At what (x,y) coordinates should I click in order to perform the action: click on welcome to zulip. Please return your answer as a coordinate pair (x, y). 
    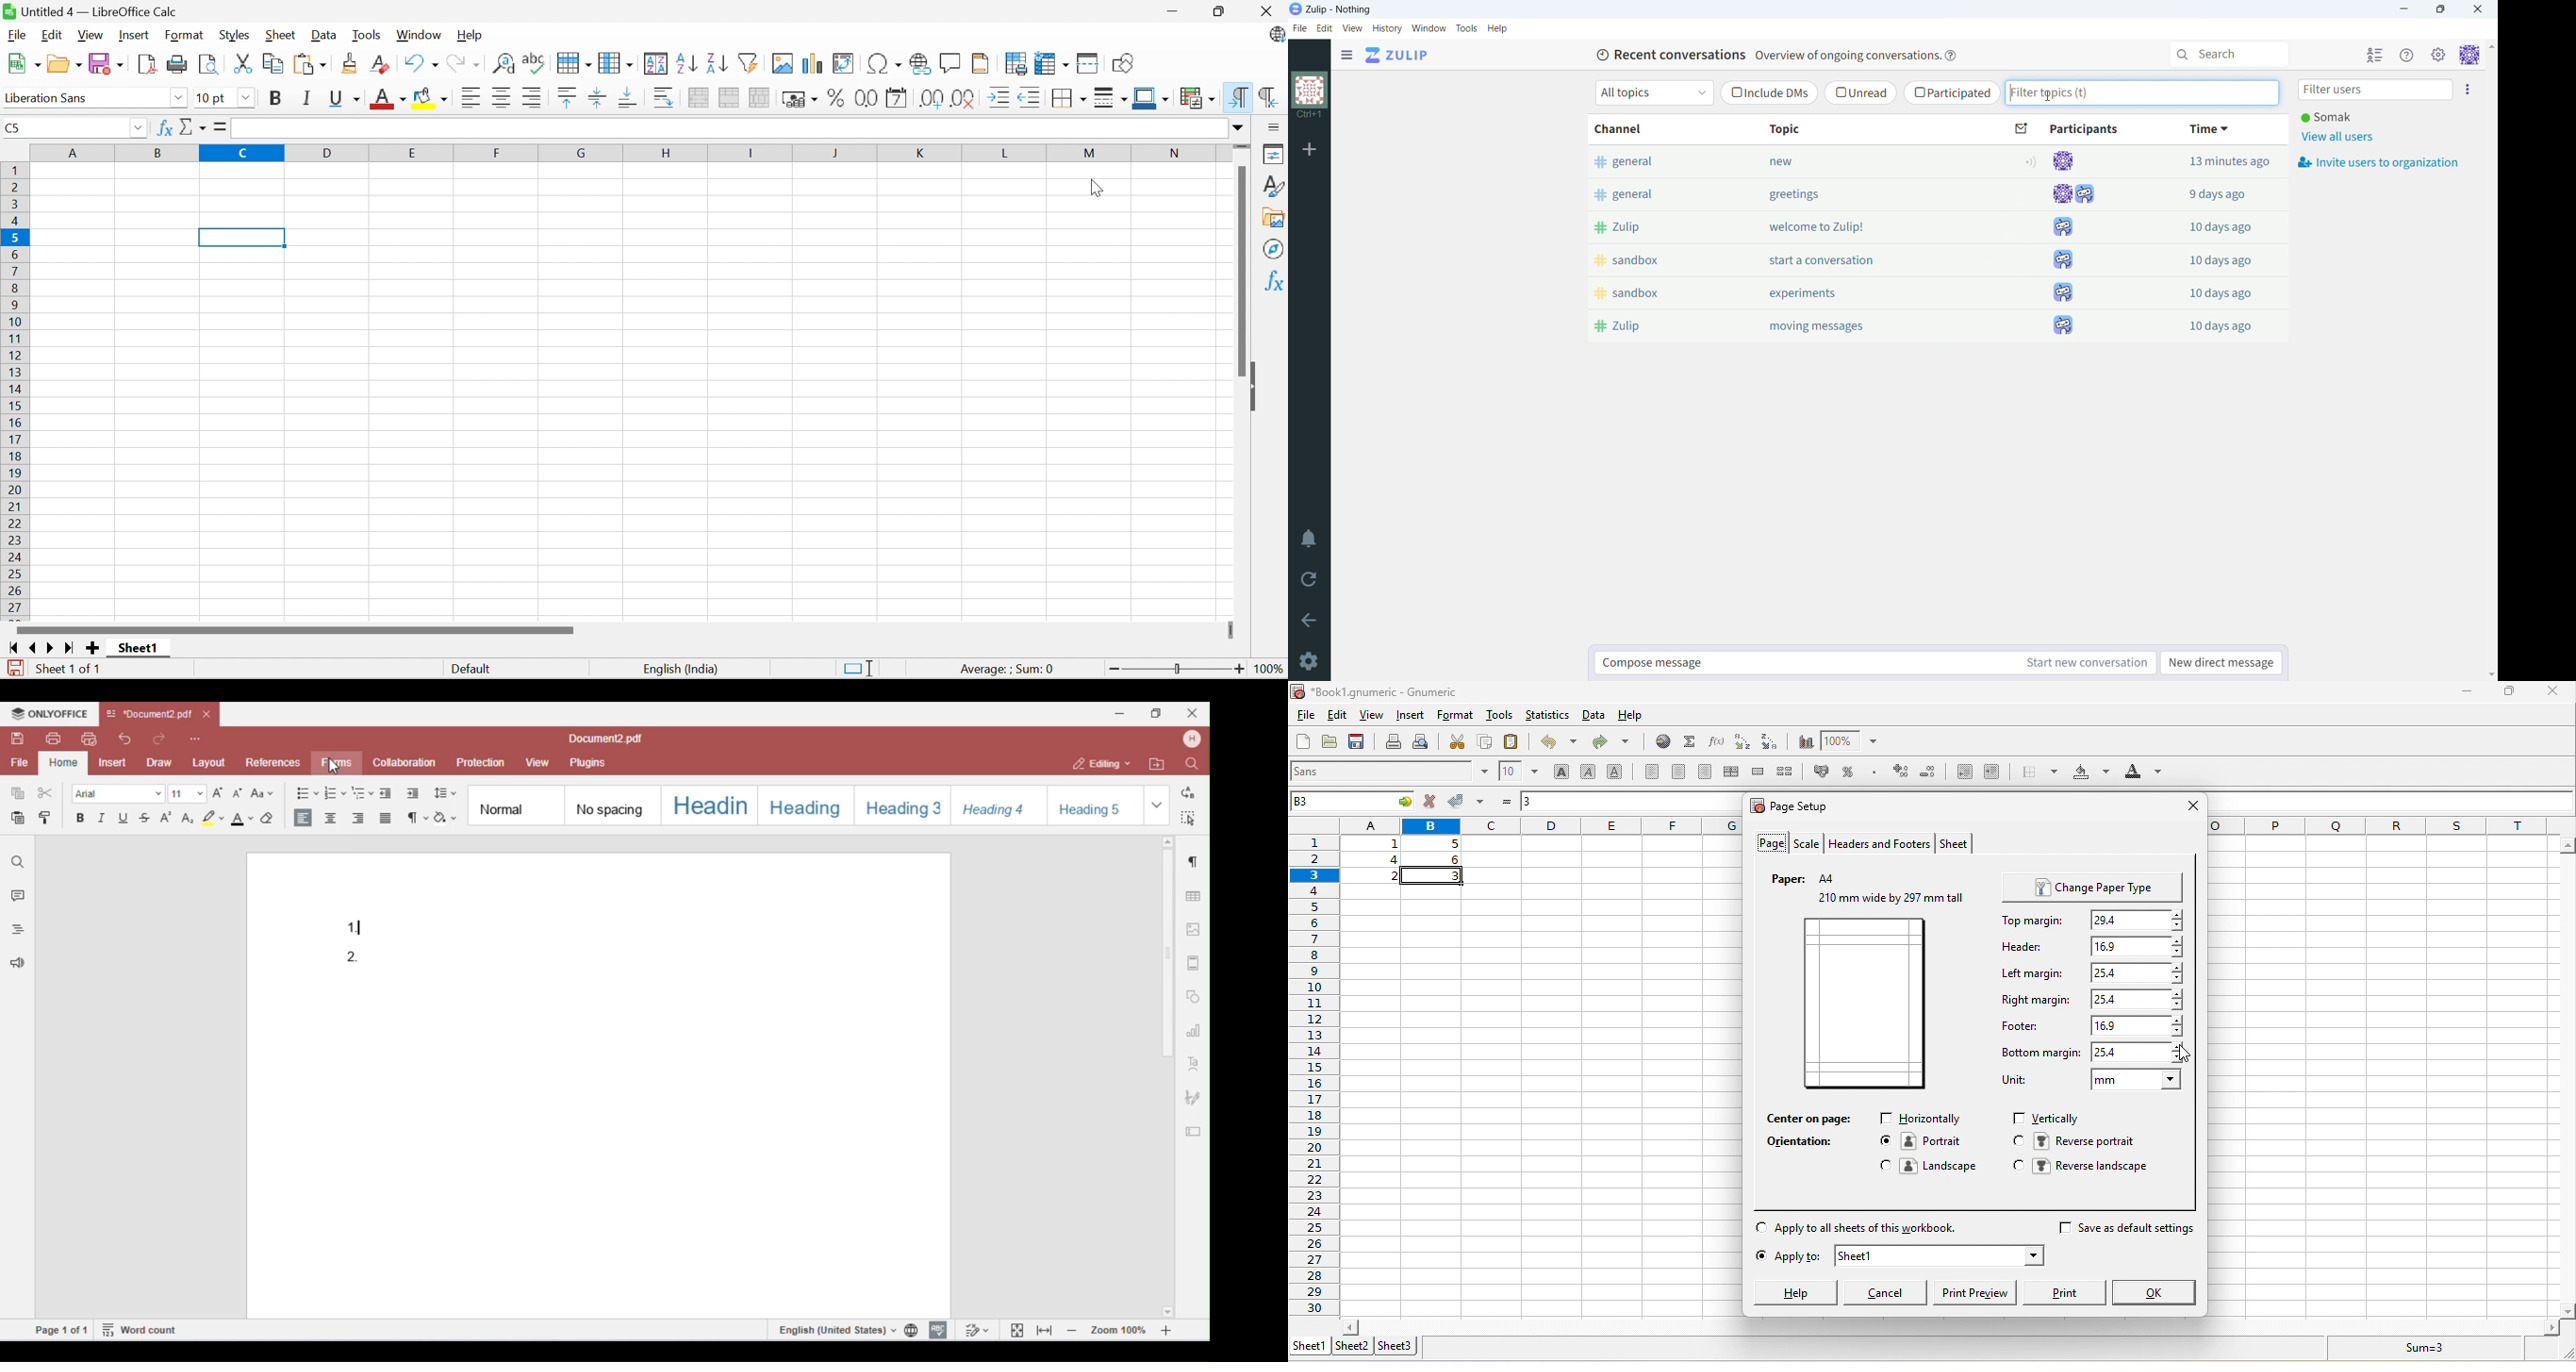
    Looking at the image, I should click on (1865, 226).